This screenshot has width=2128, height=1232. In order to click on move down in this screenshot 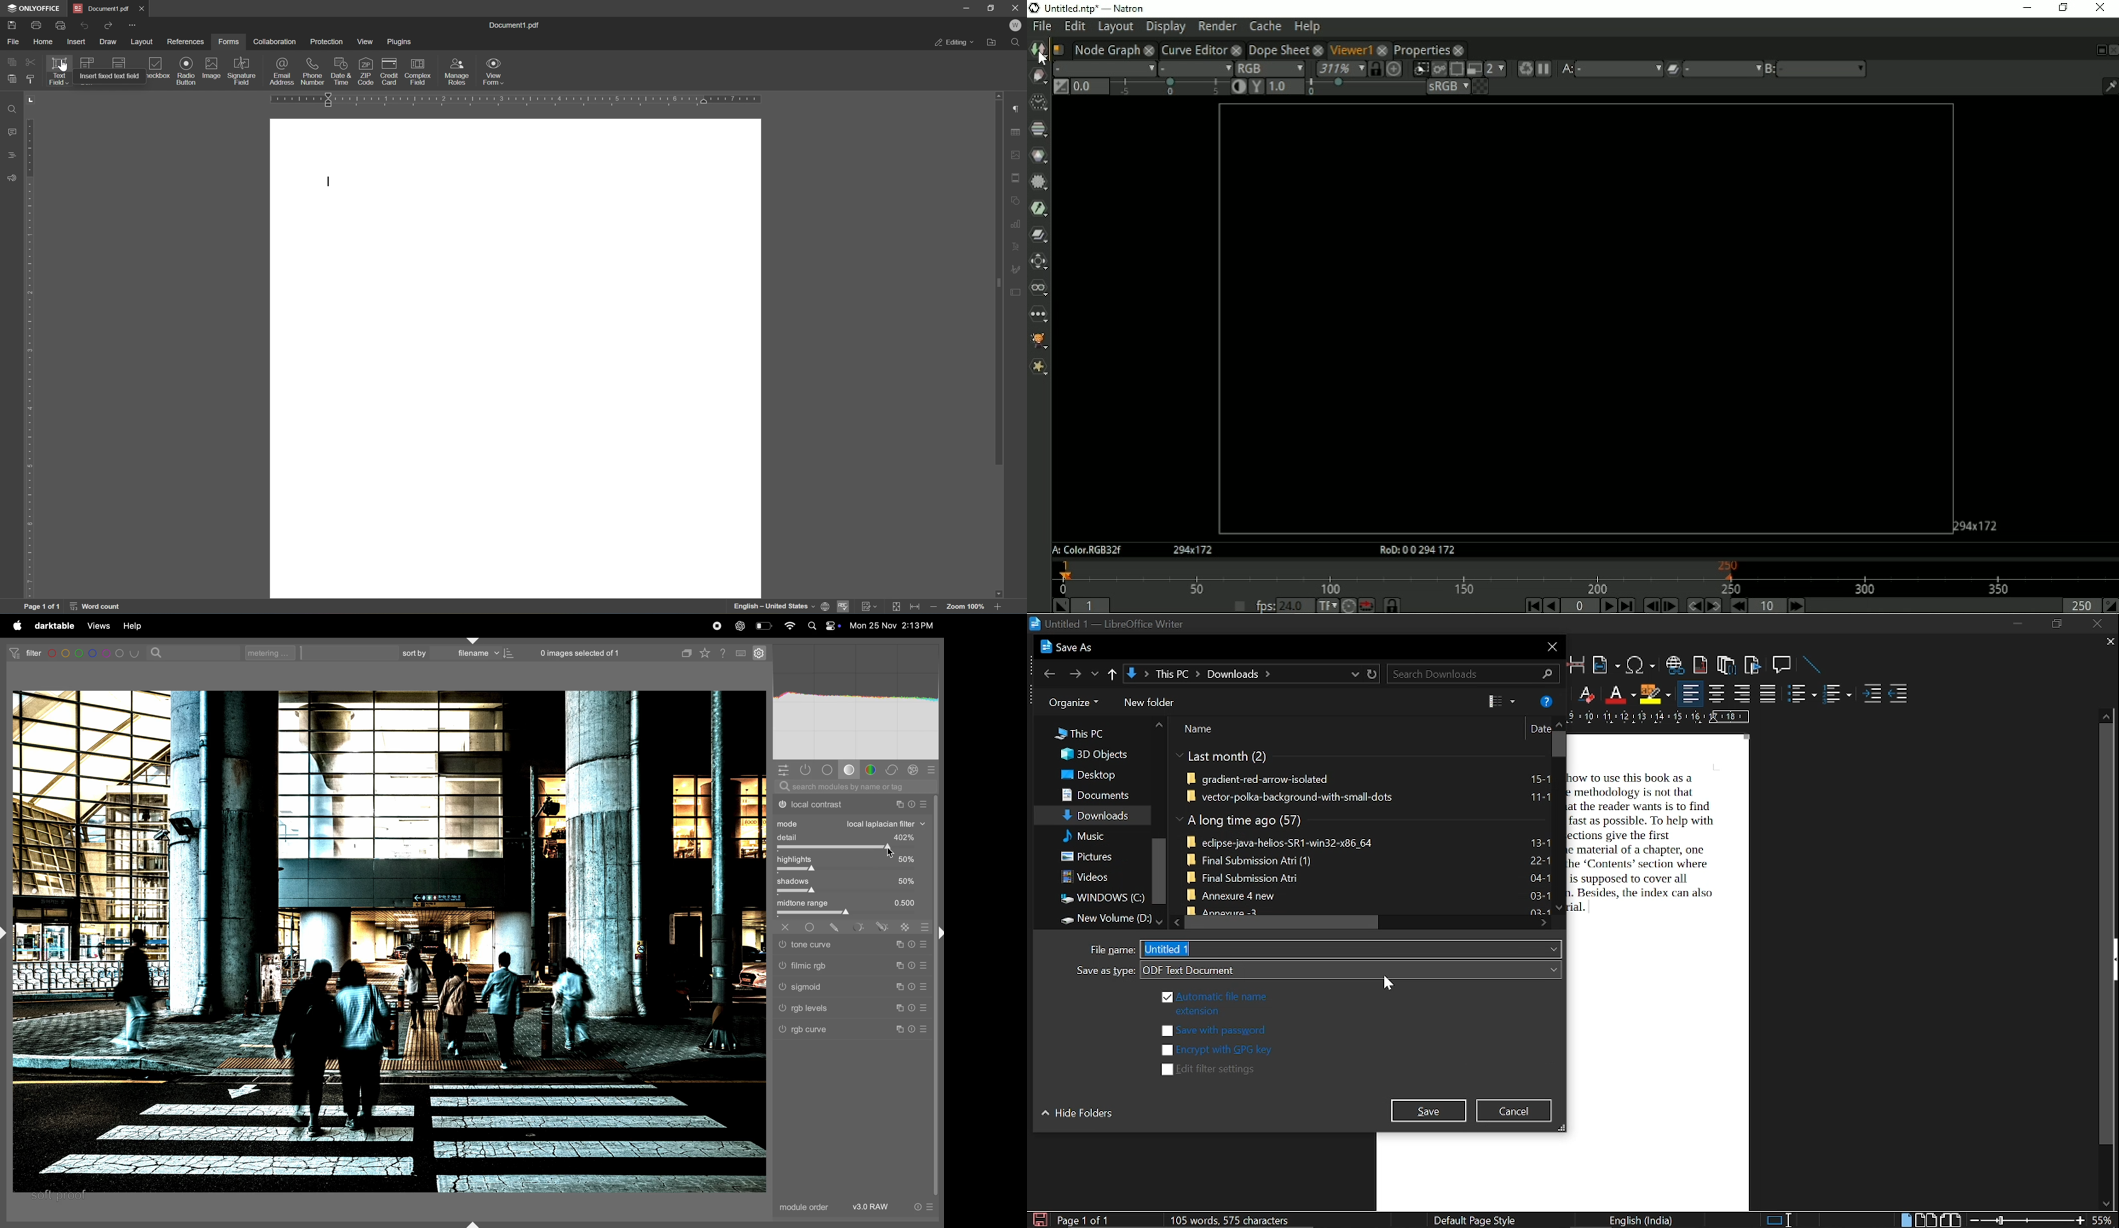, I will do `click(2103, 1204)`.